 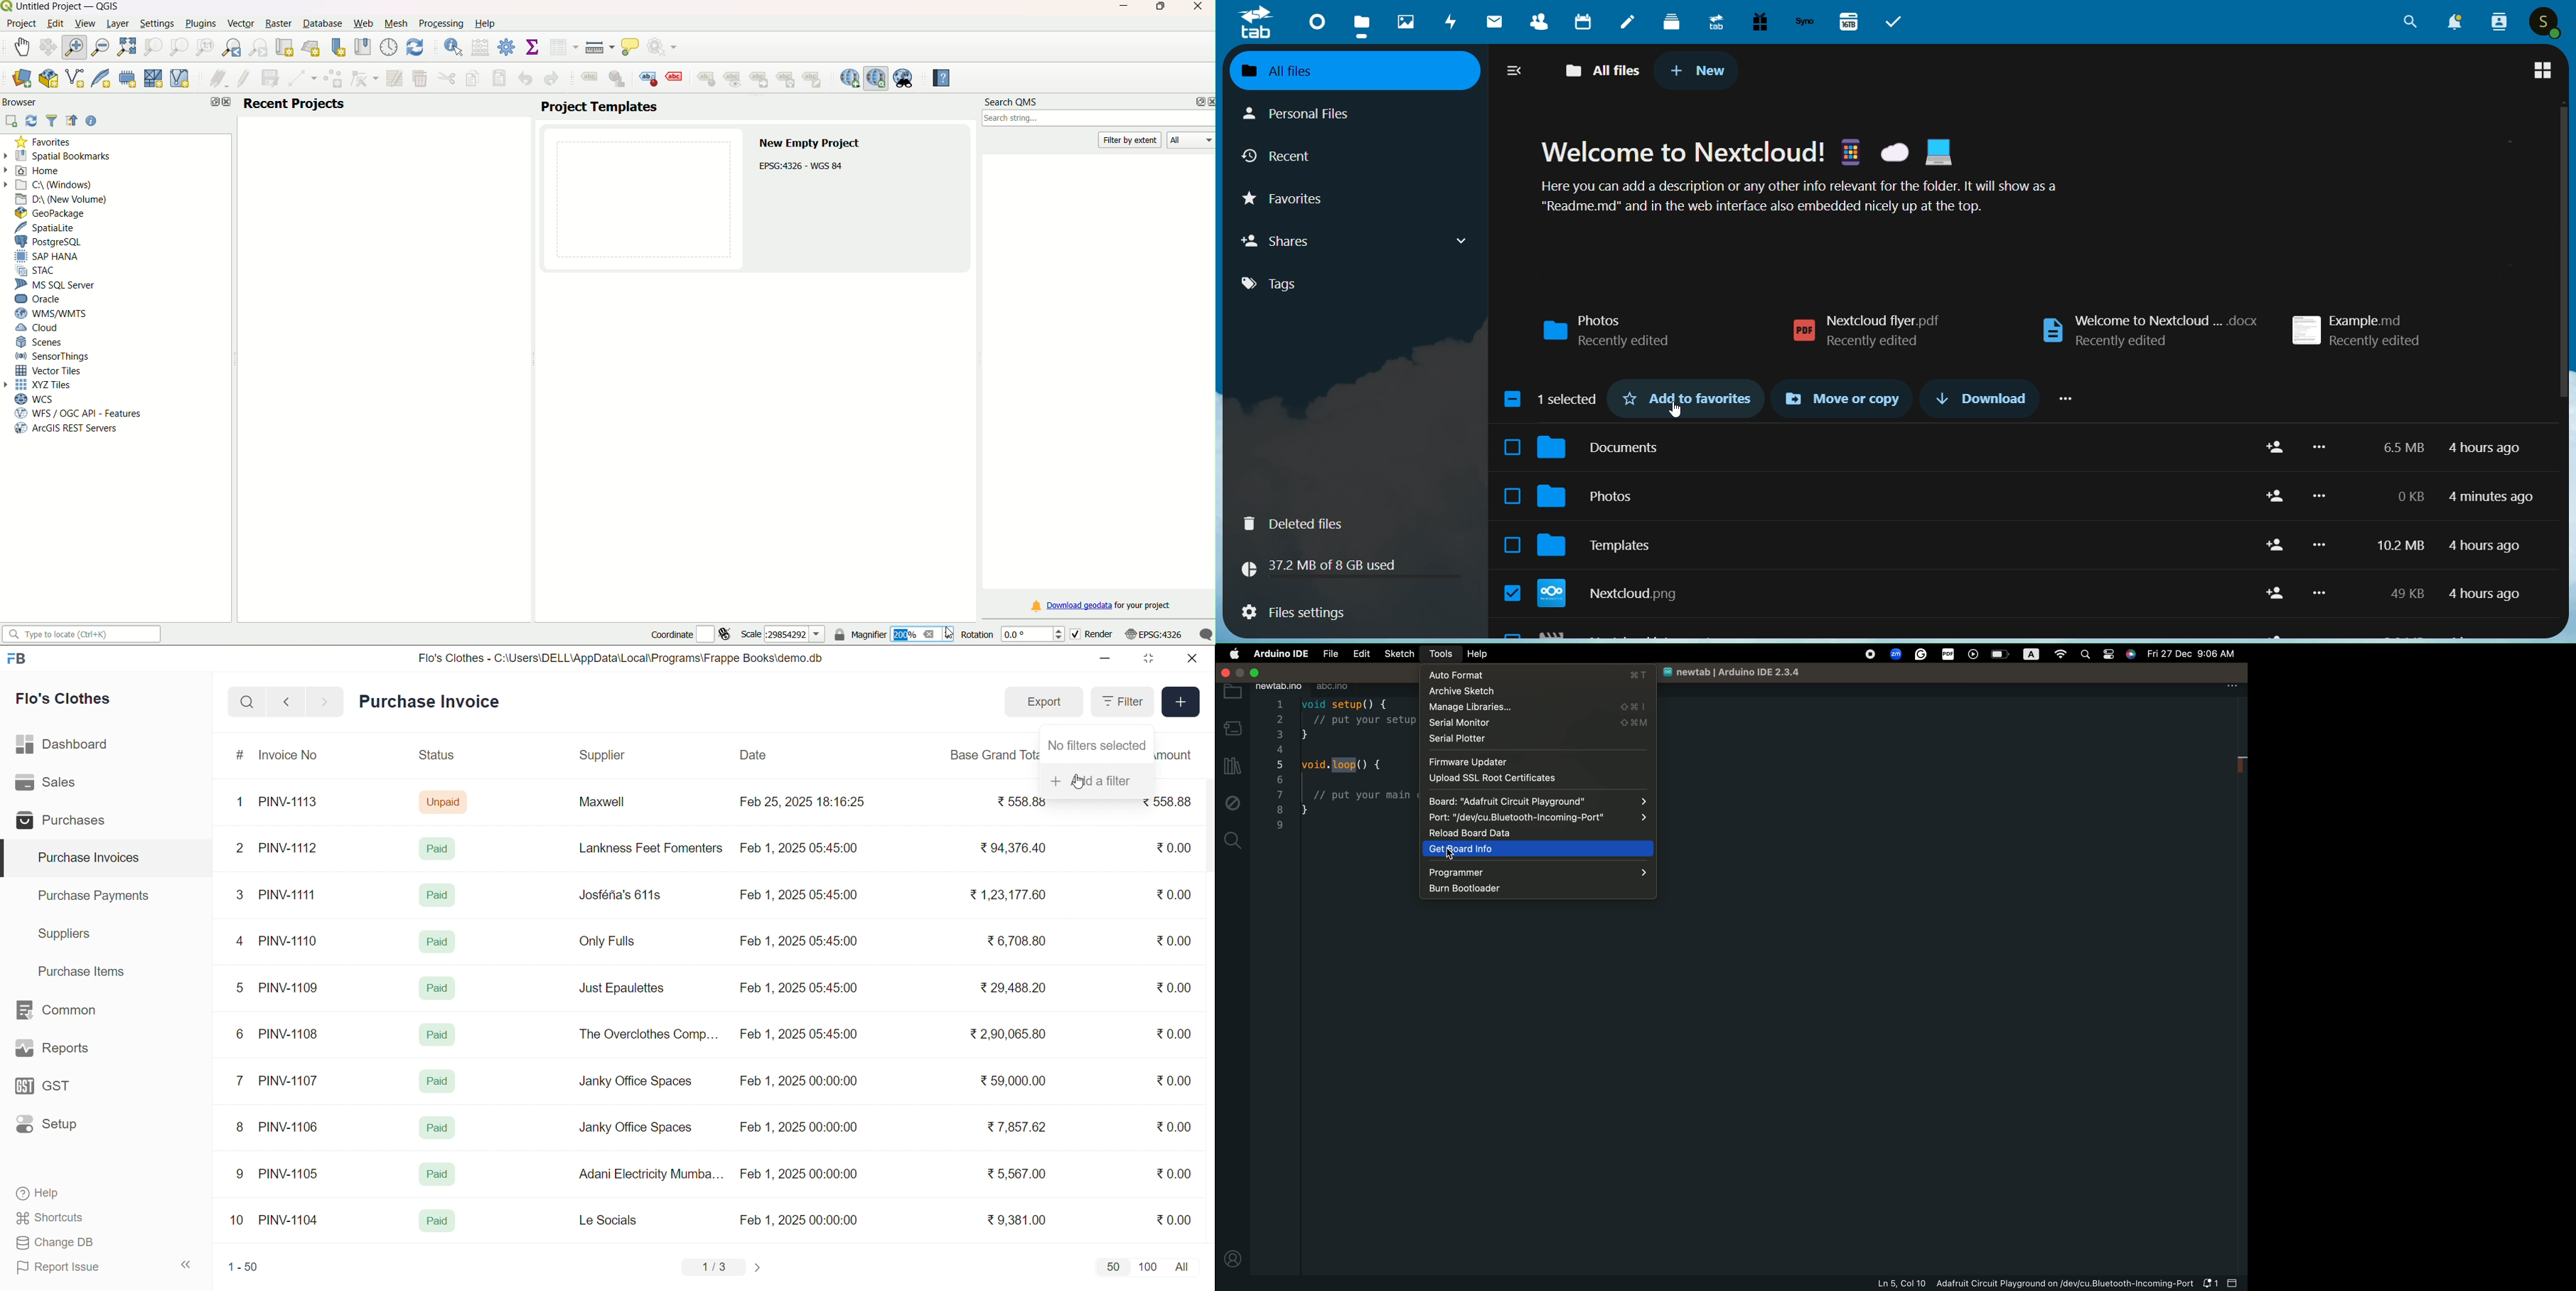 I want to click on Siri, so click(x=2132, y=655).